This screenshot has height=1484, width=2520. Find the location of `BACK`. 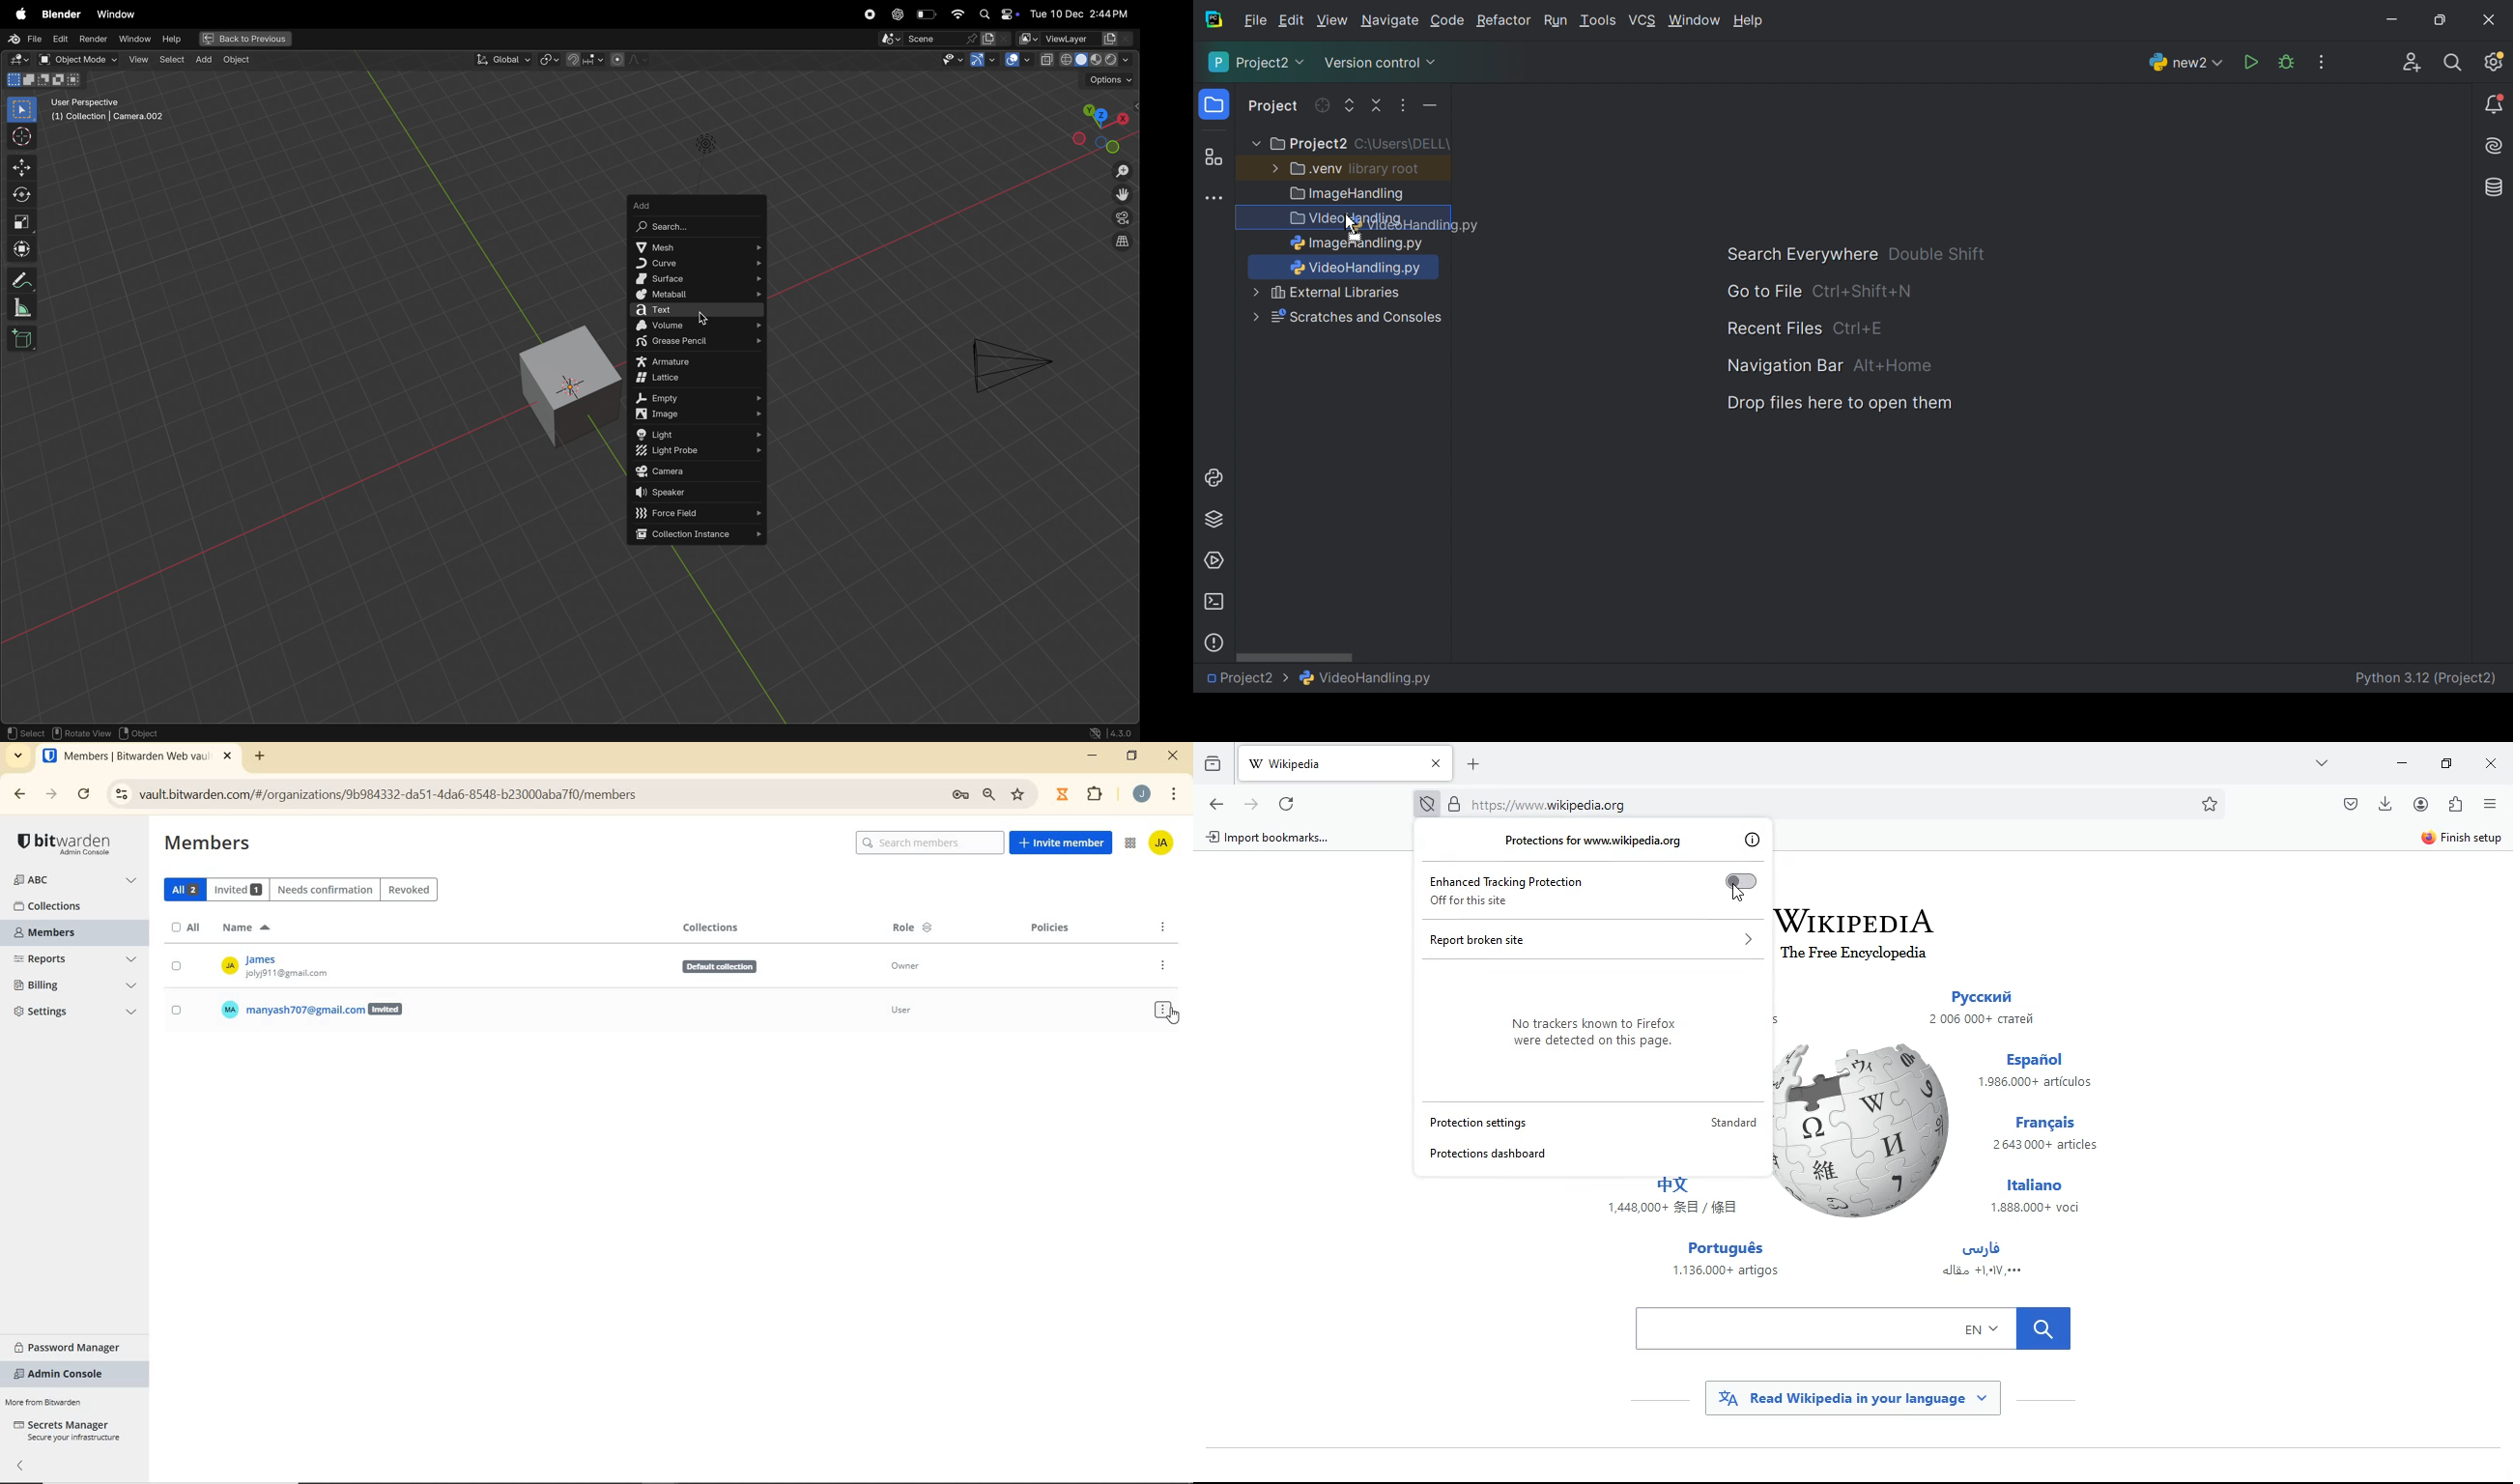

BACK is located at coordinates (21, 795).